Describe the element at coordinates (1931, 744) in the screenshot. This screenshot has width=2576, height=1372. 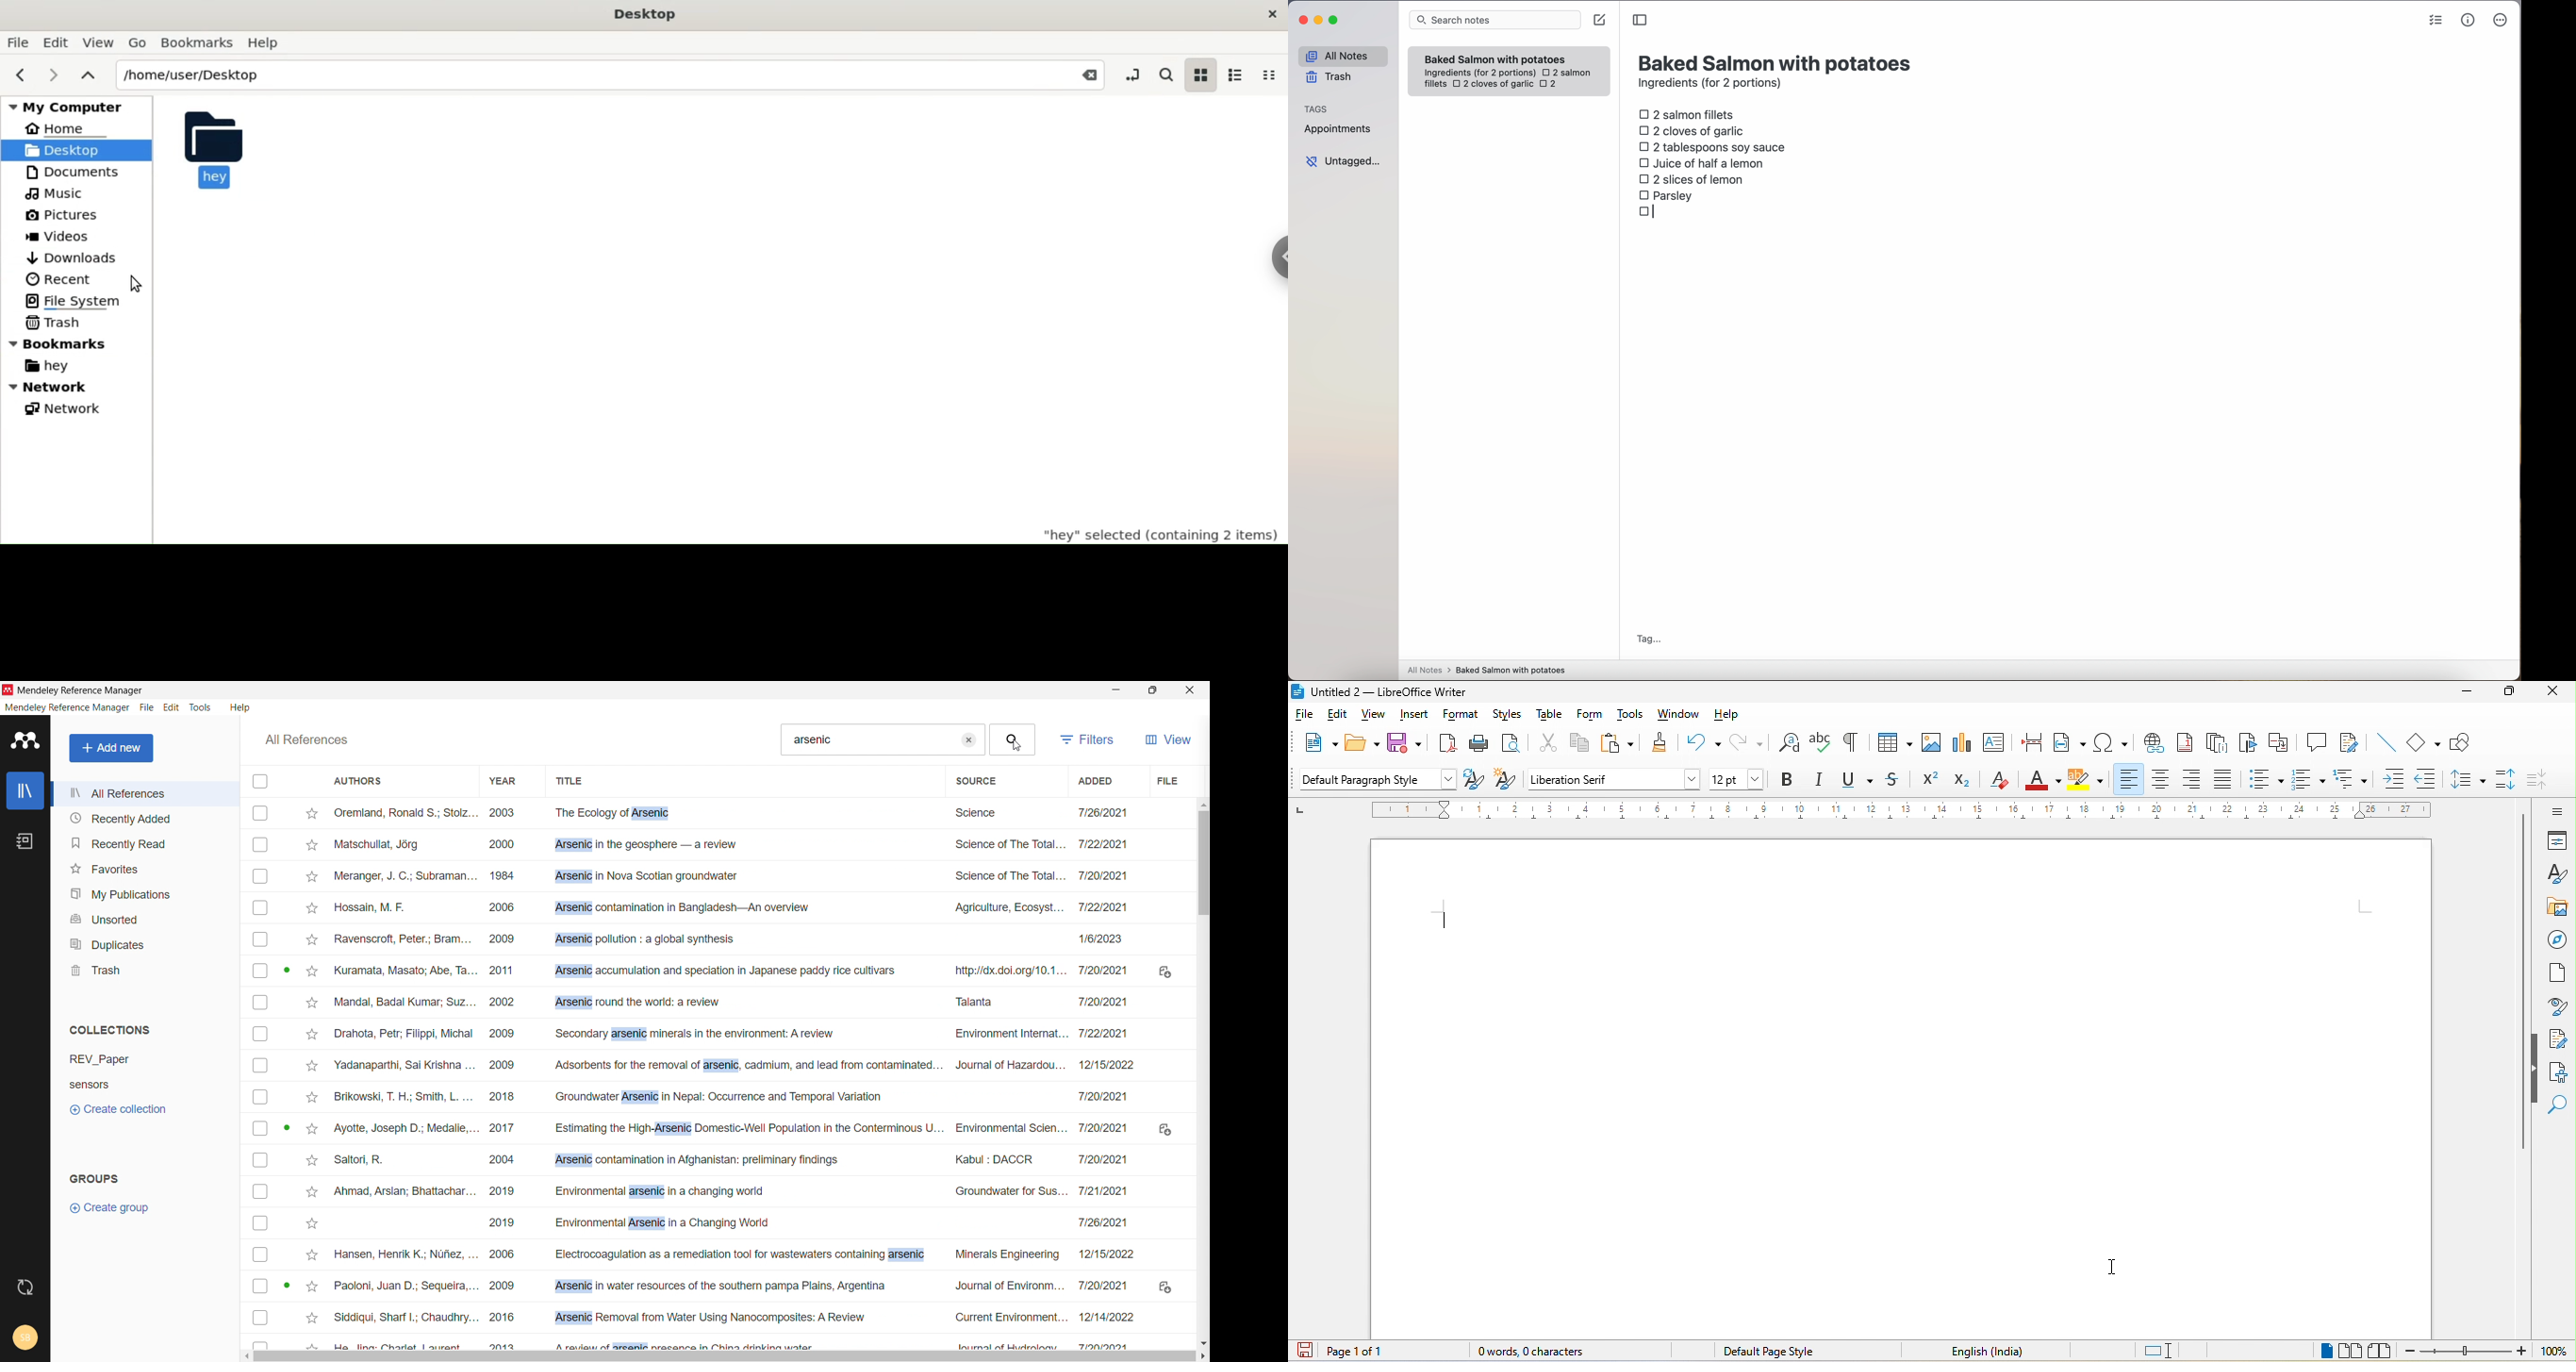
I see `image` at that location.